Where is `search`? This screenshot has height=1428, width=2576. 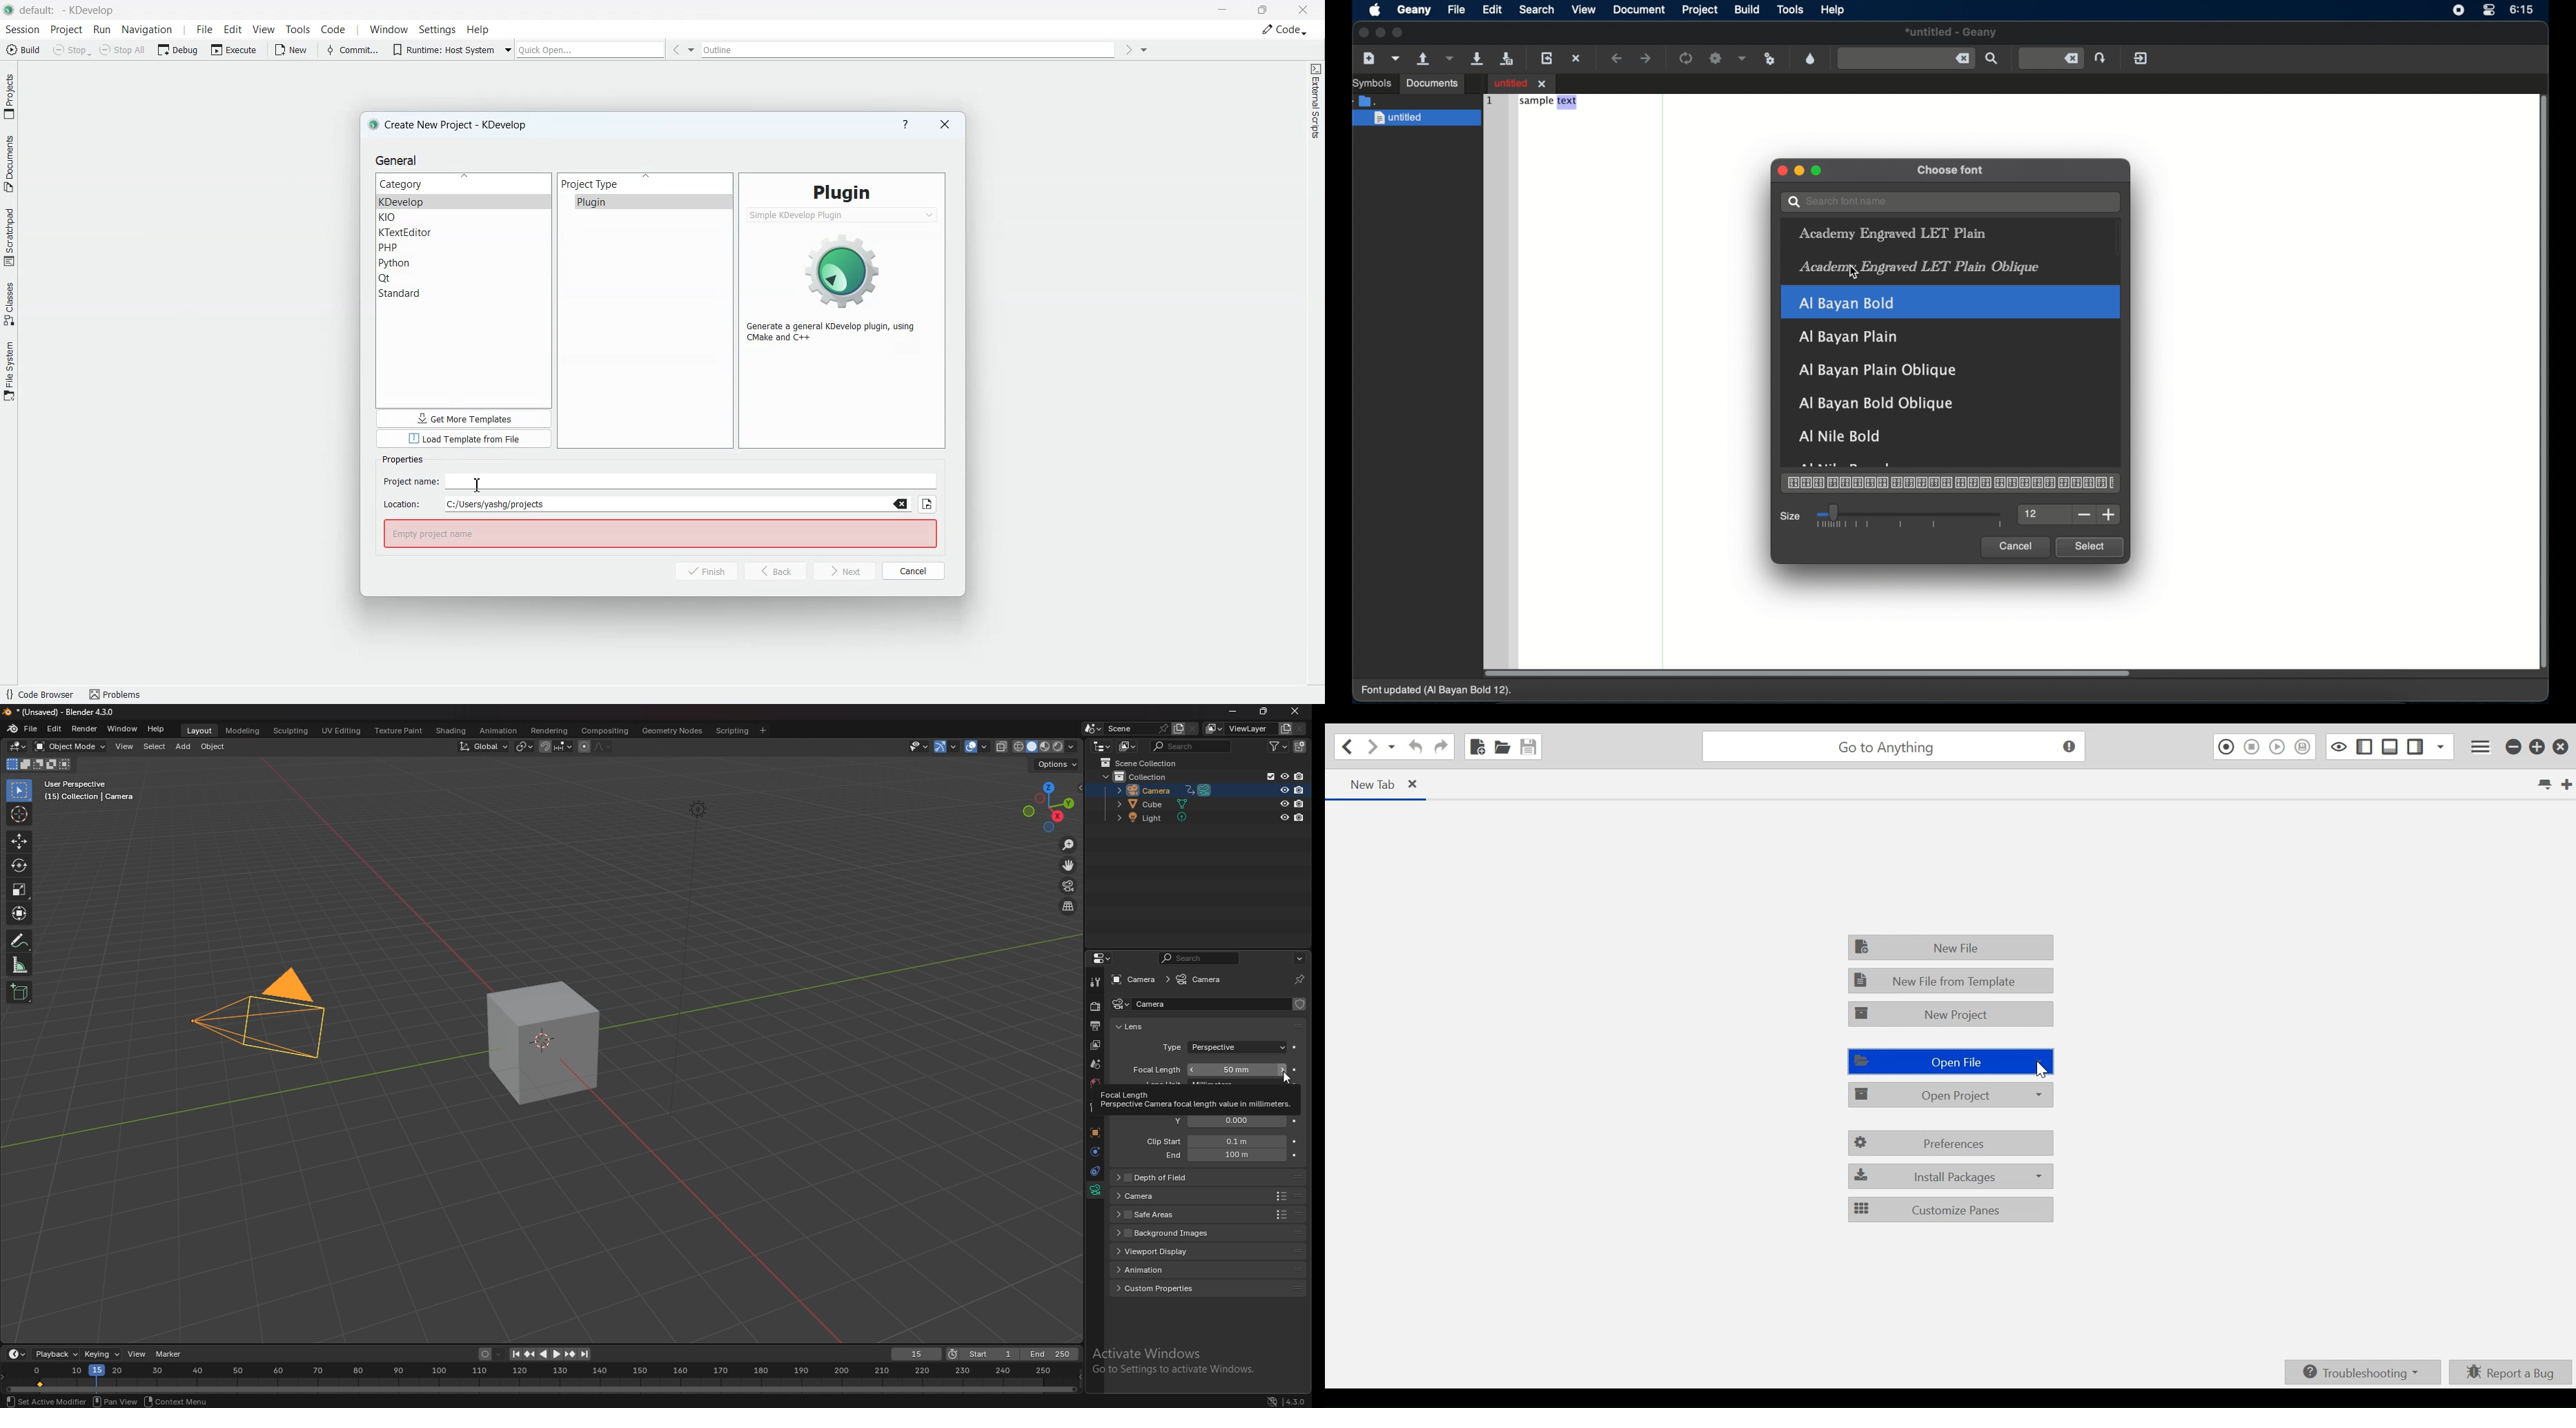
search is located at coordinates (1537, 9).